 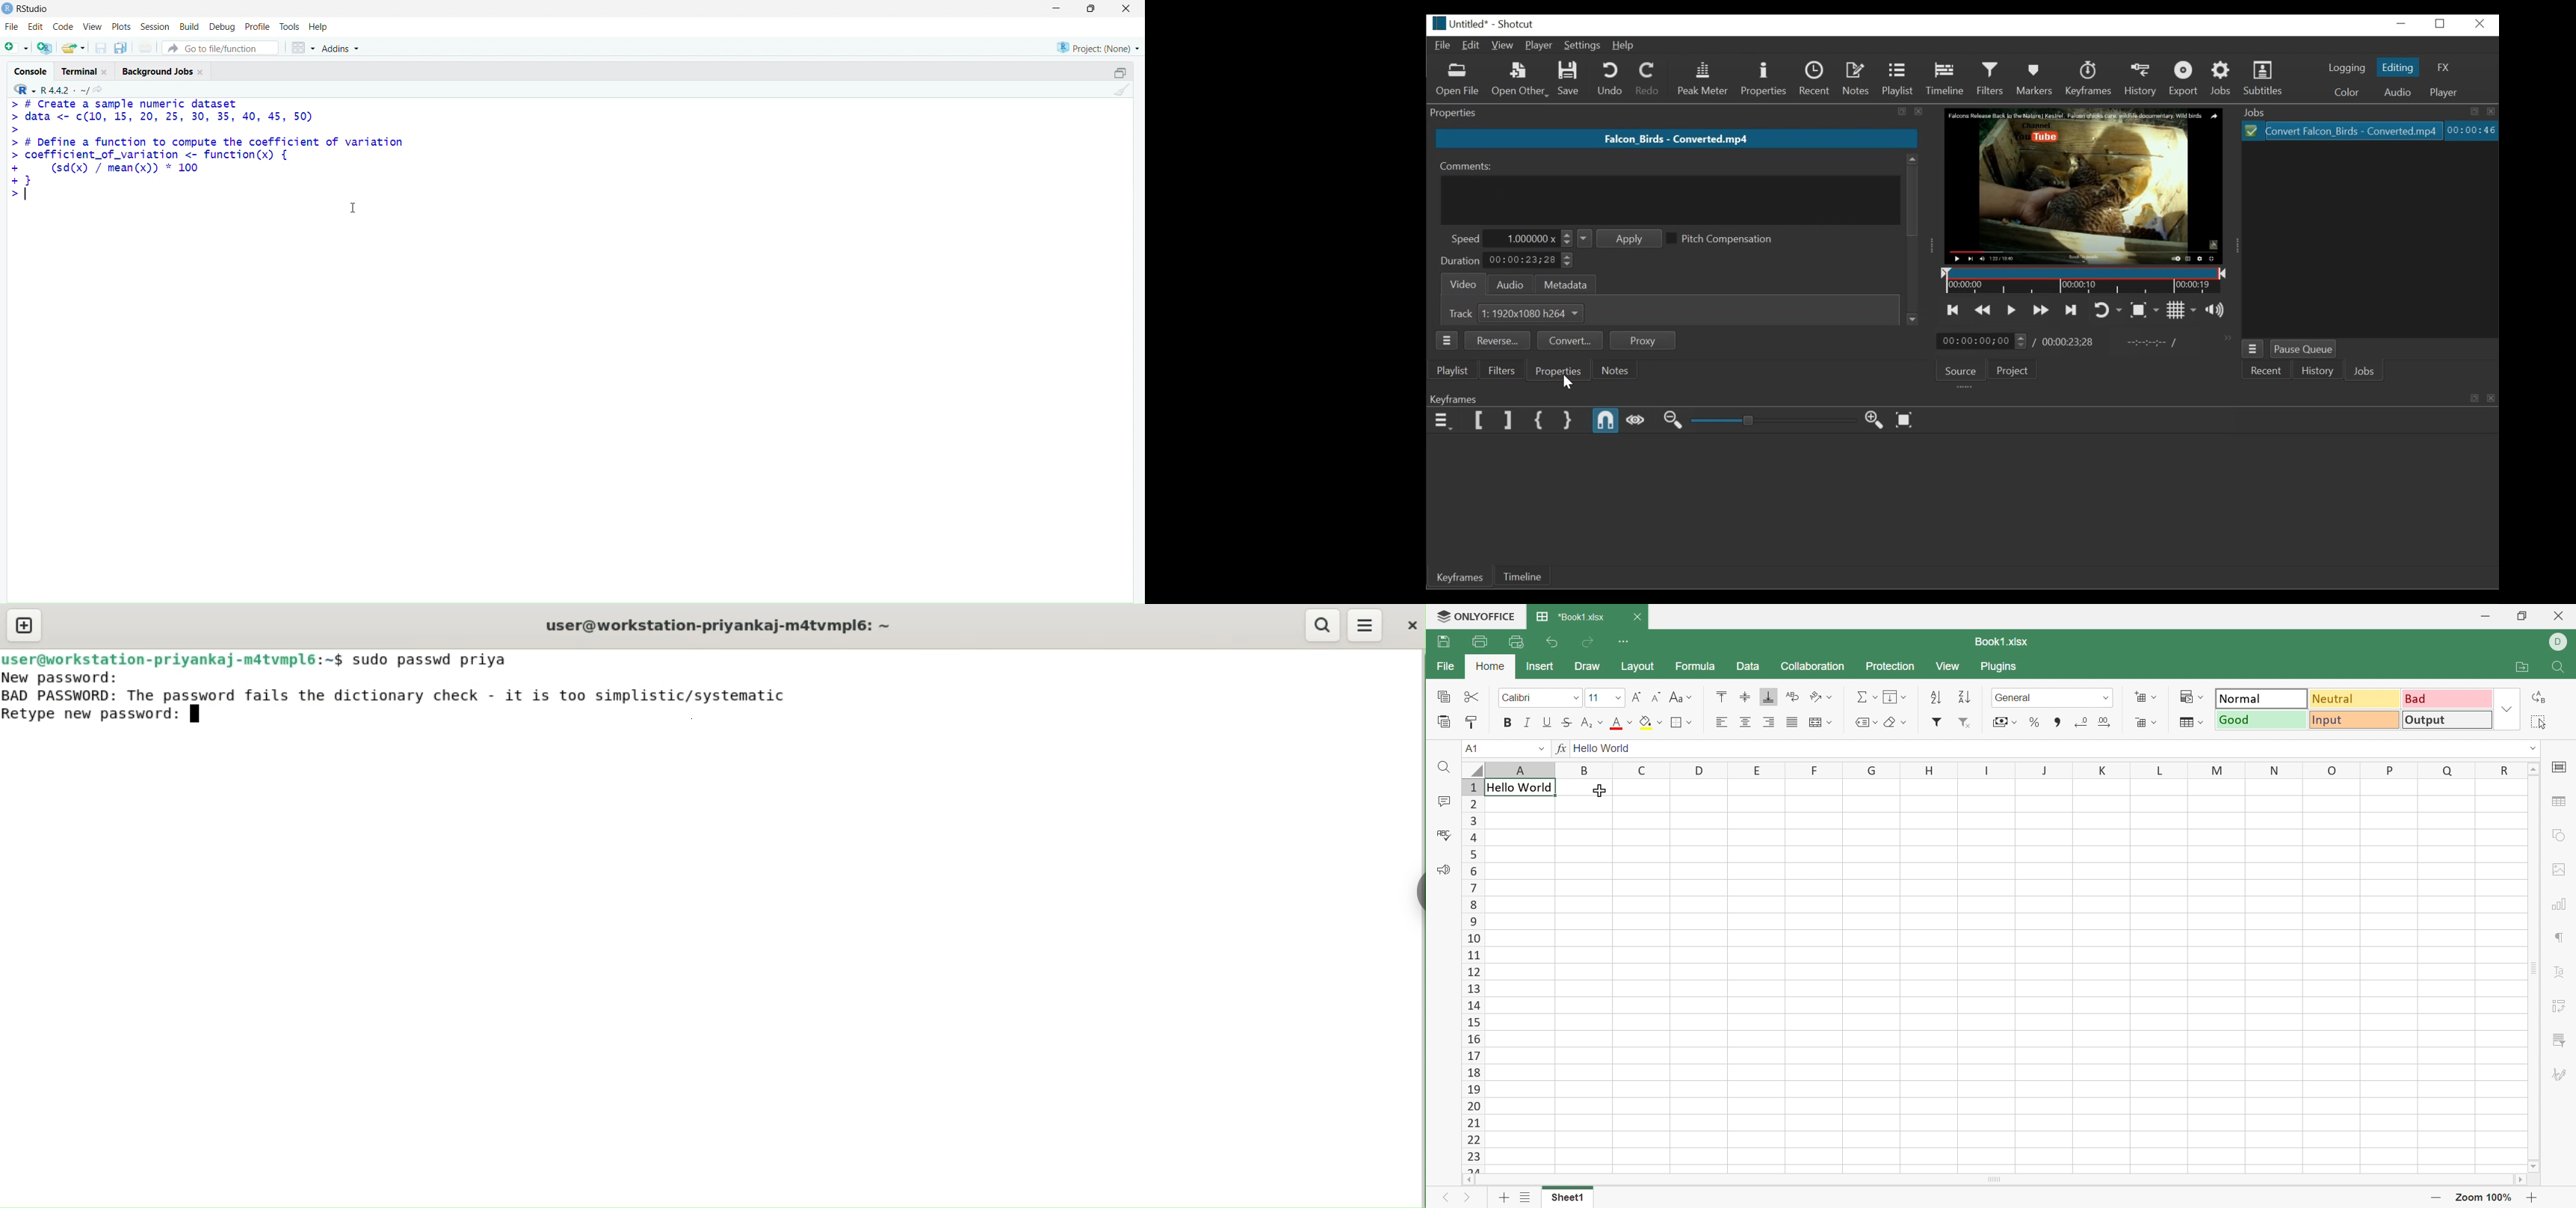 I want to click on Column names, so click(x=2000, y=769).